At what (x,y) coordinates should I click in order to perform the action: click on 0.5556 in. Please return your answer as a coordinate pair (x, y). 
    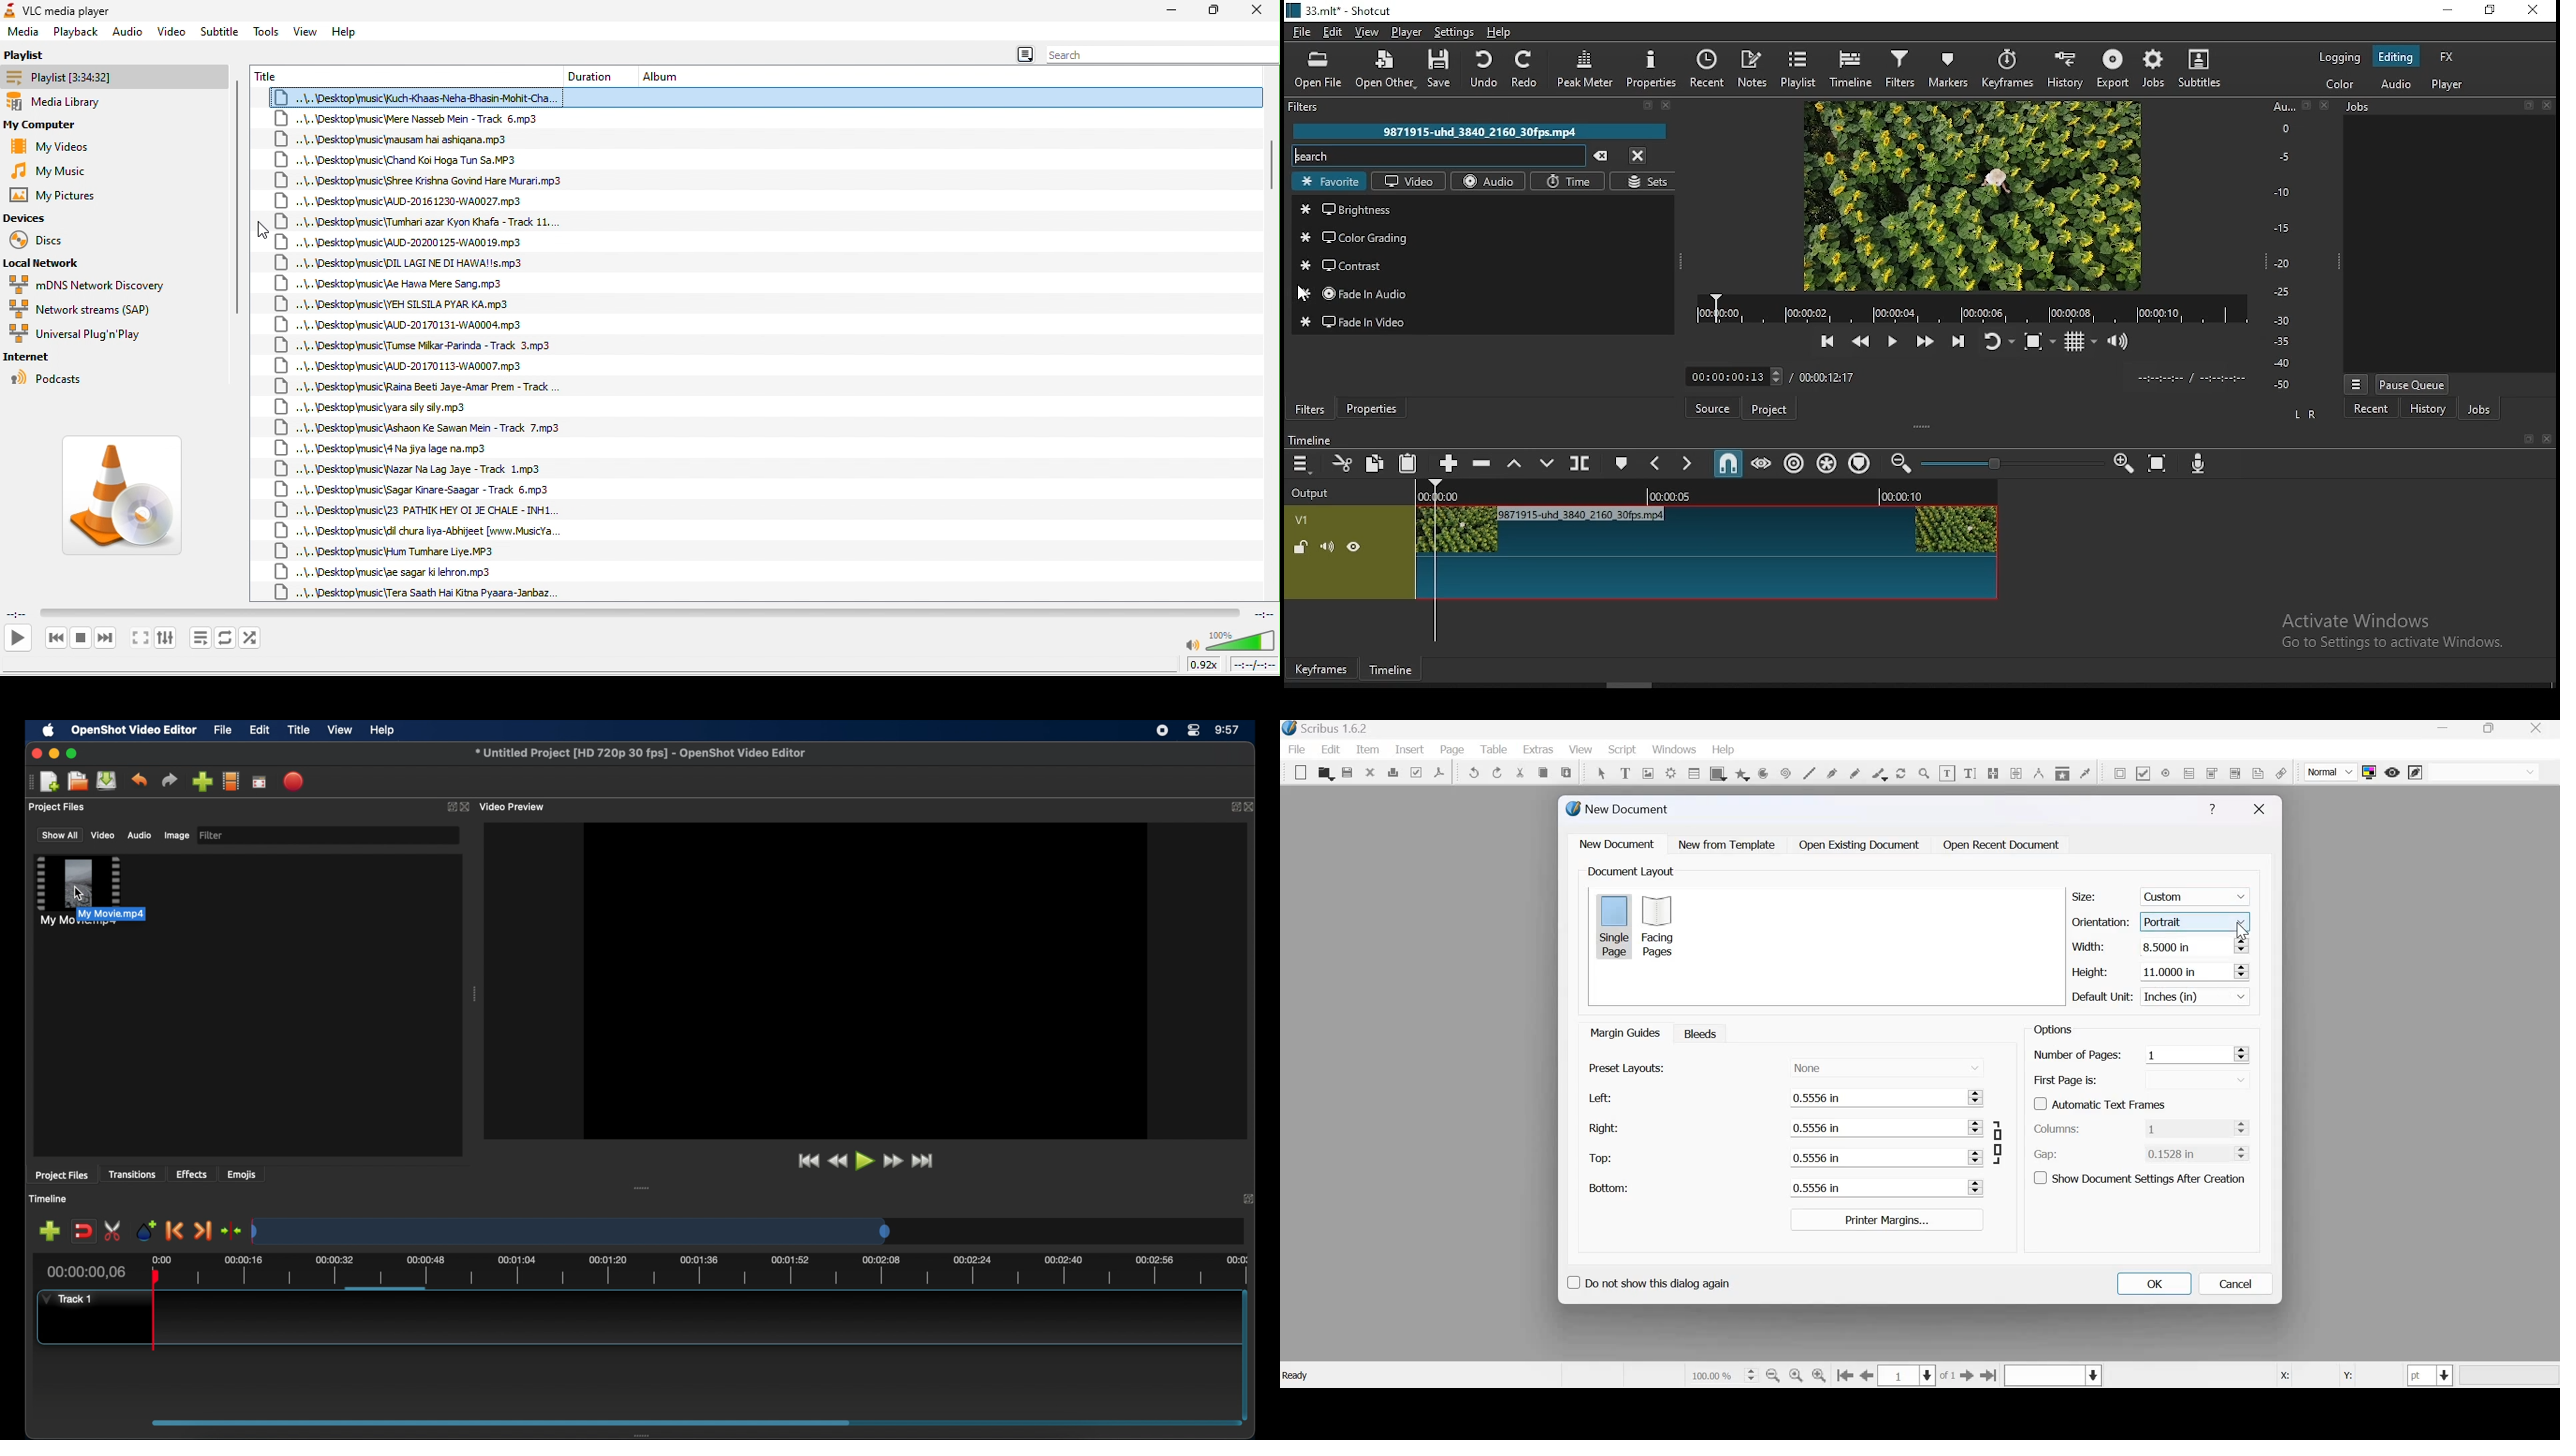
    Looking at the image, I should click on (1871, 1187).